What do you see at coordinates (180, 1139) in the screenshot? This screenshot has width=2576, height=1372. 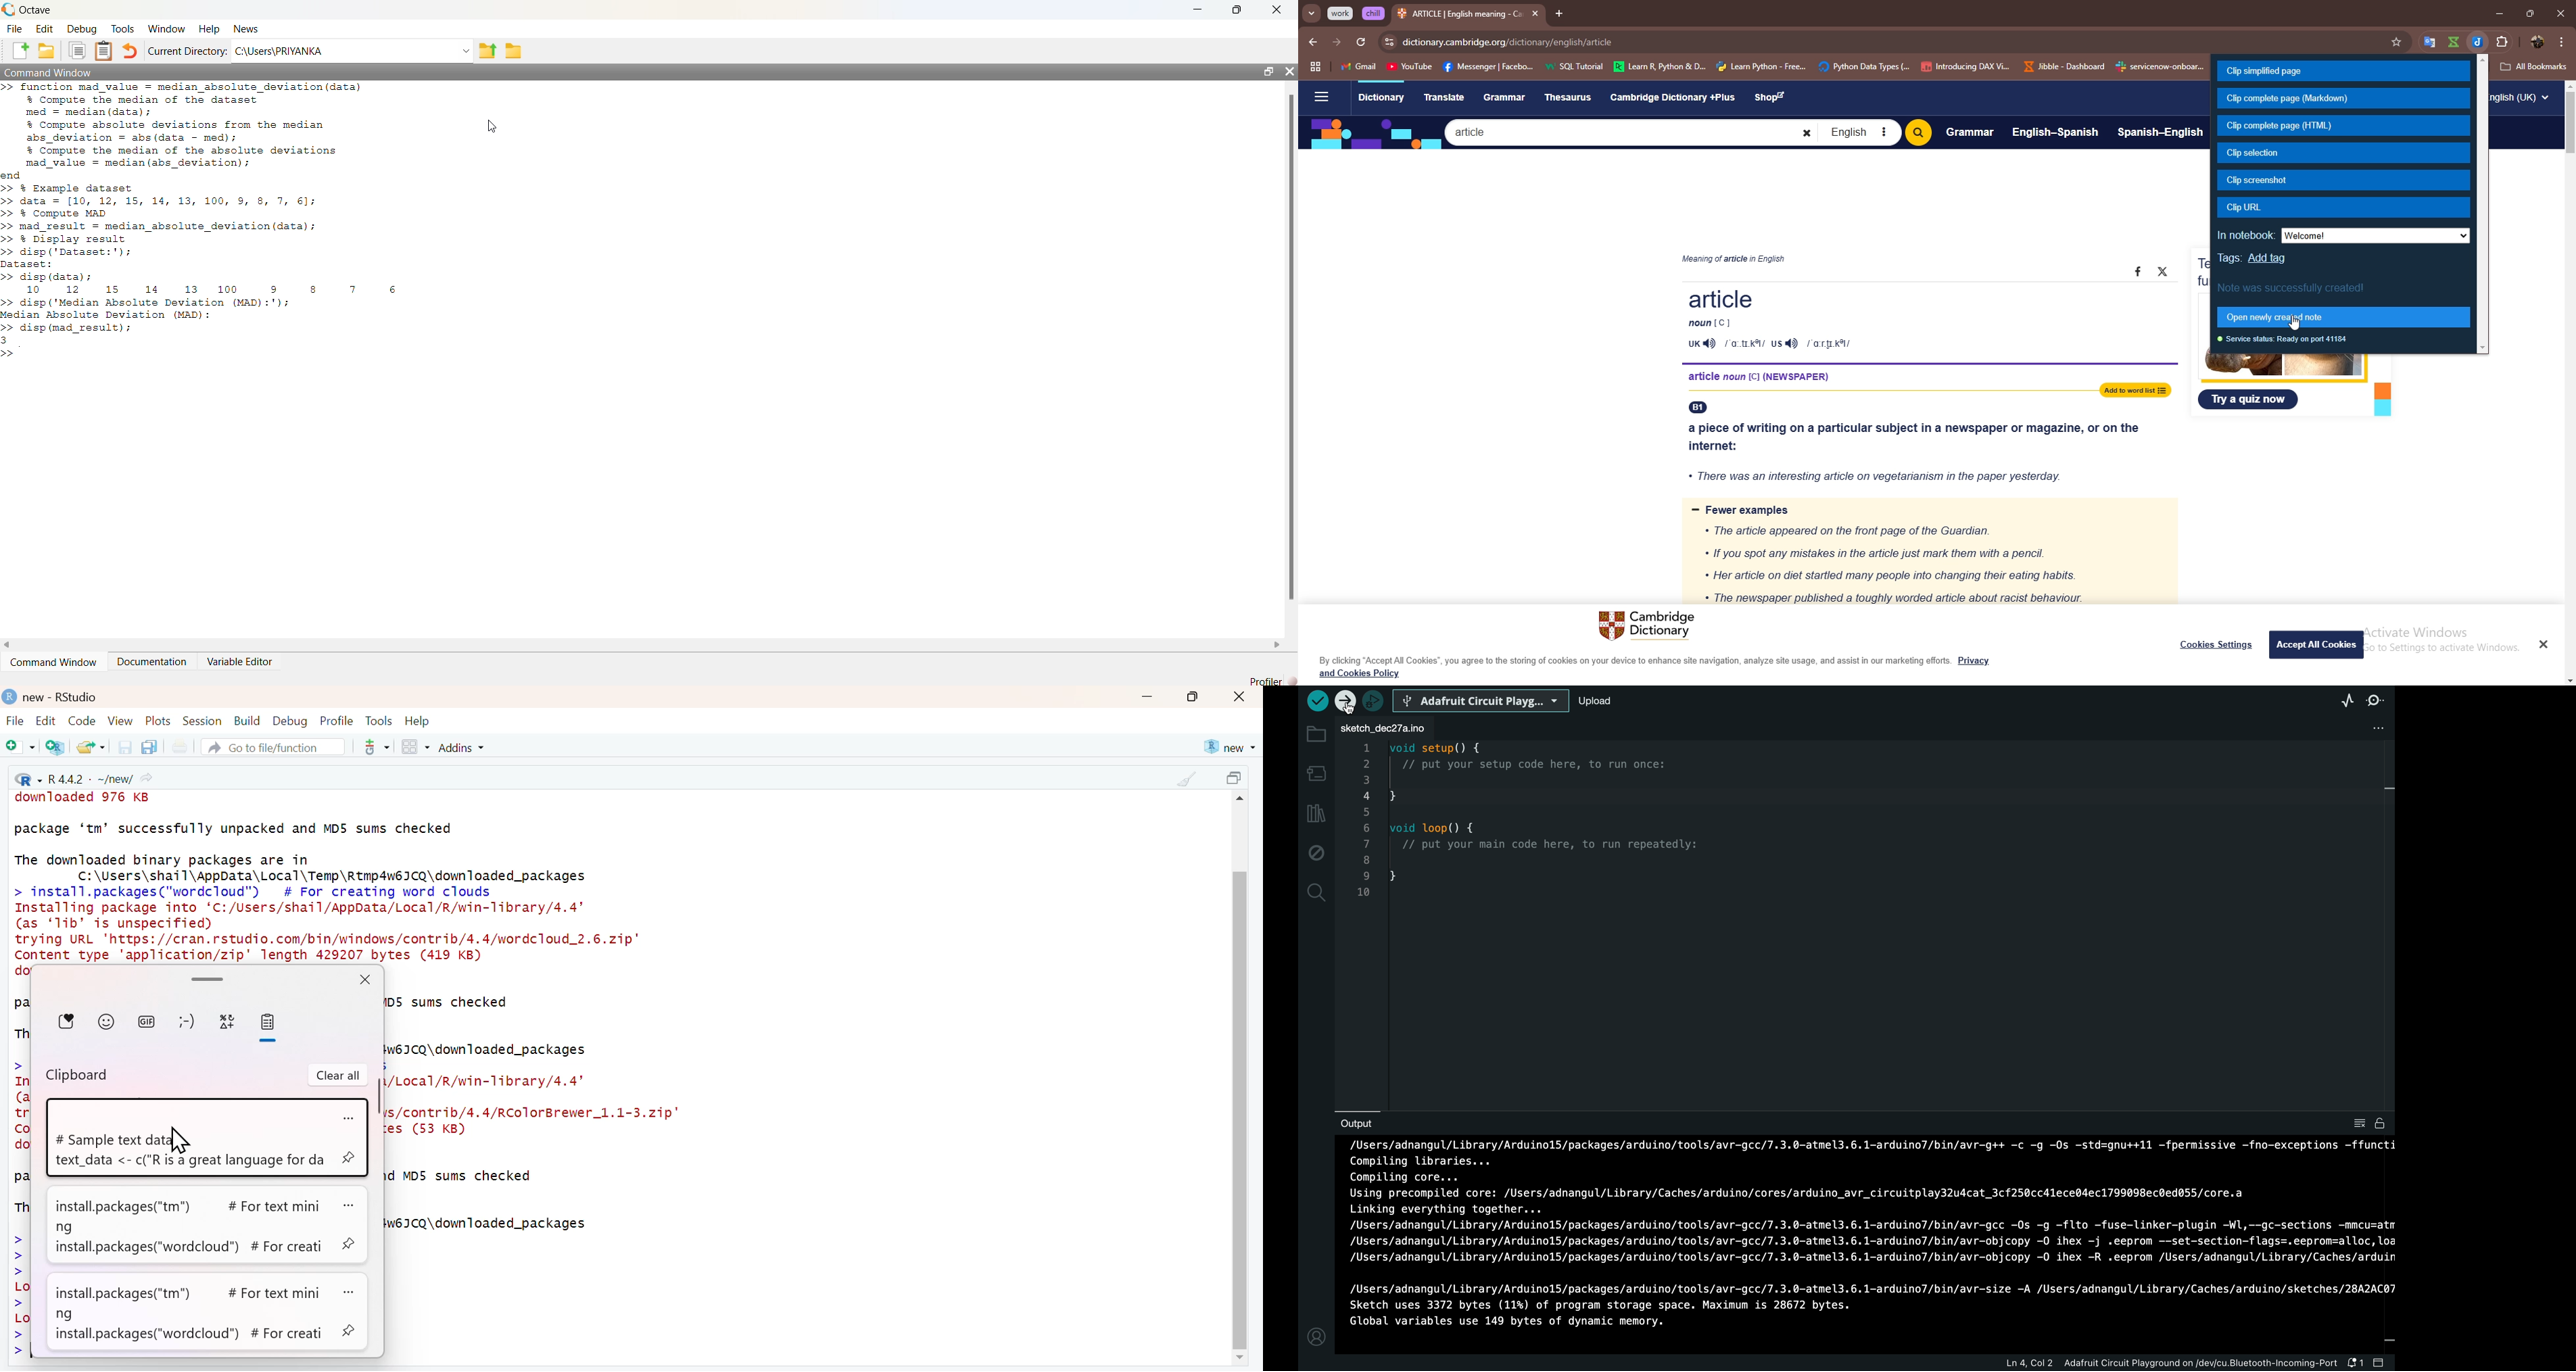 I see `cursor` at bounding box center [180, 1139].